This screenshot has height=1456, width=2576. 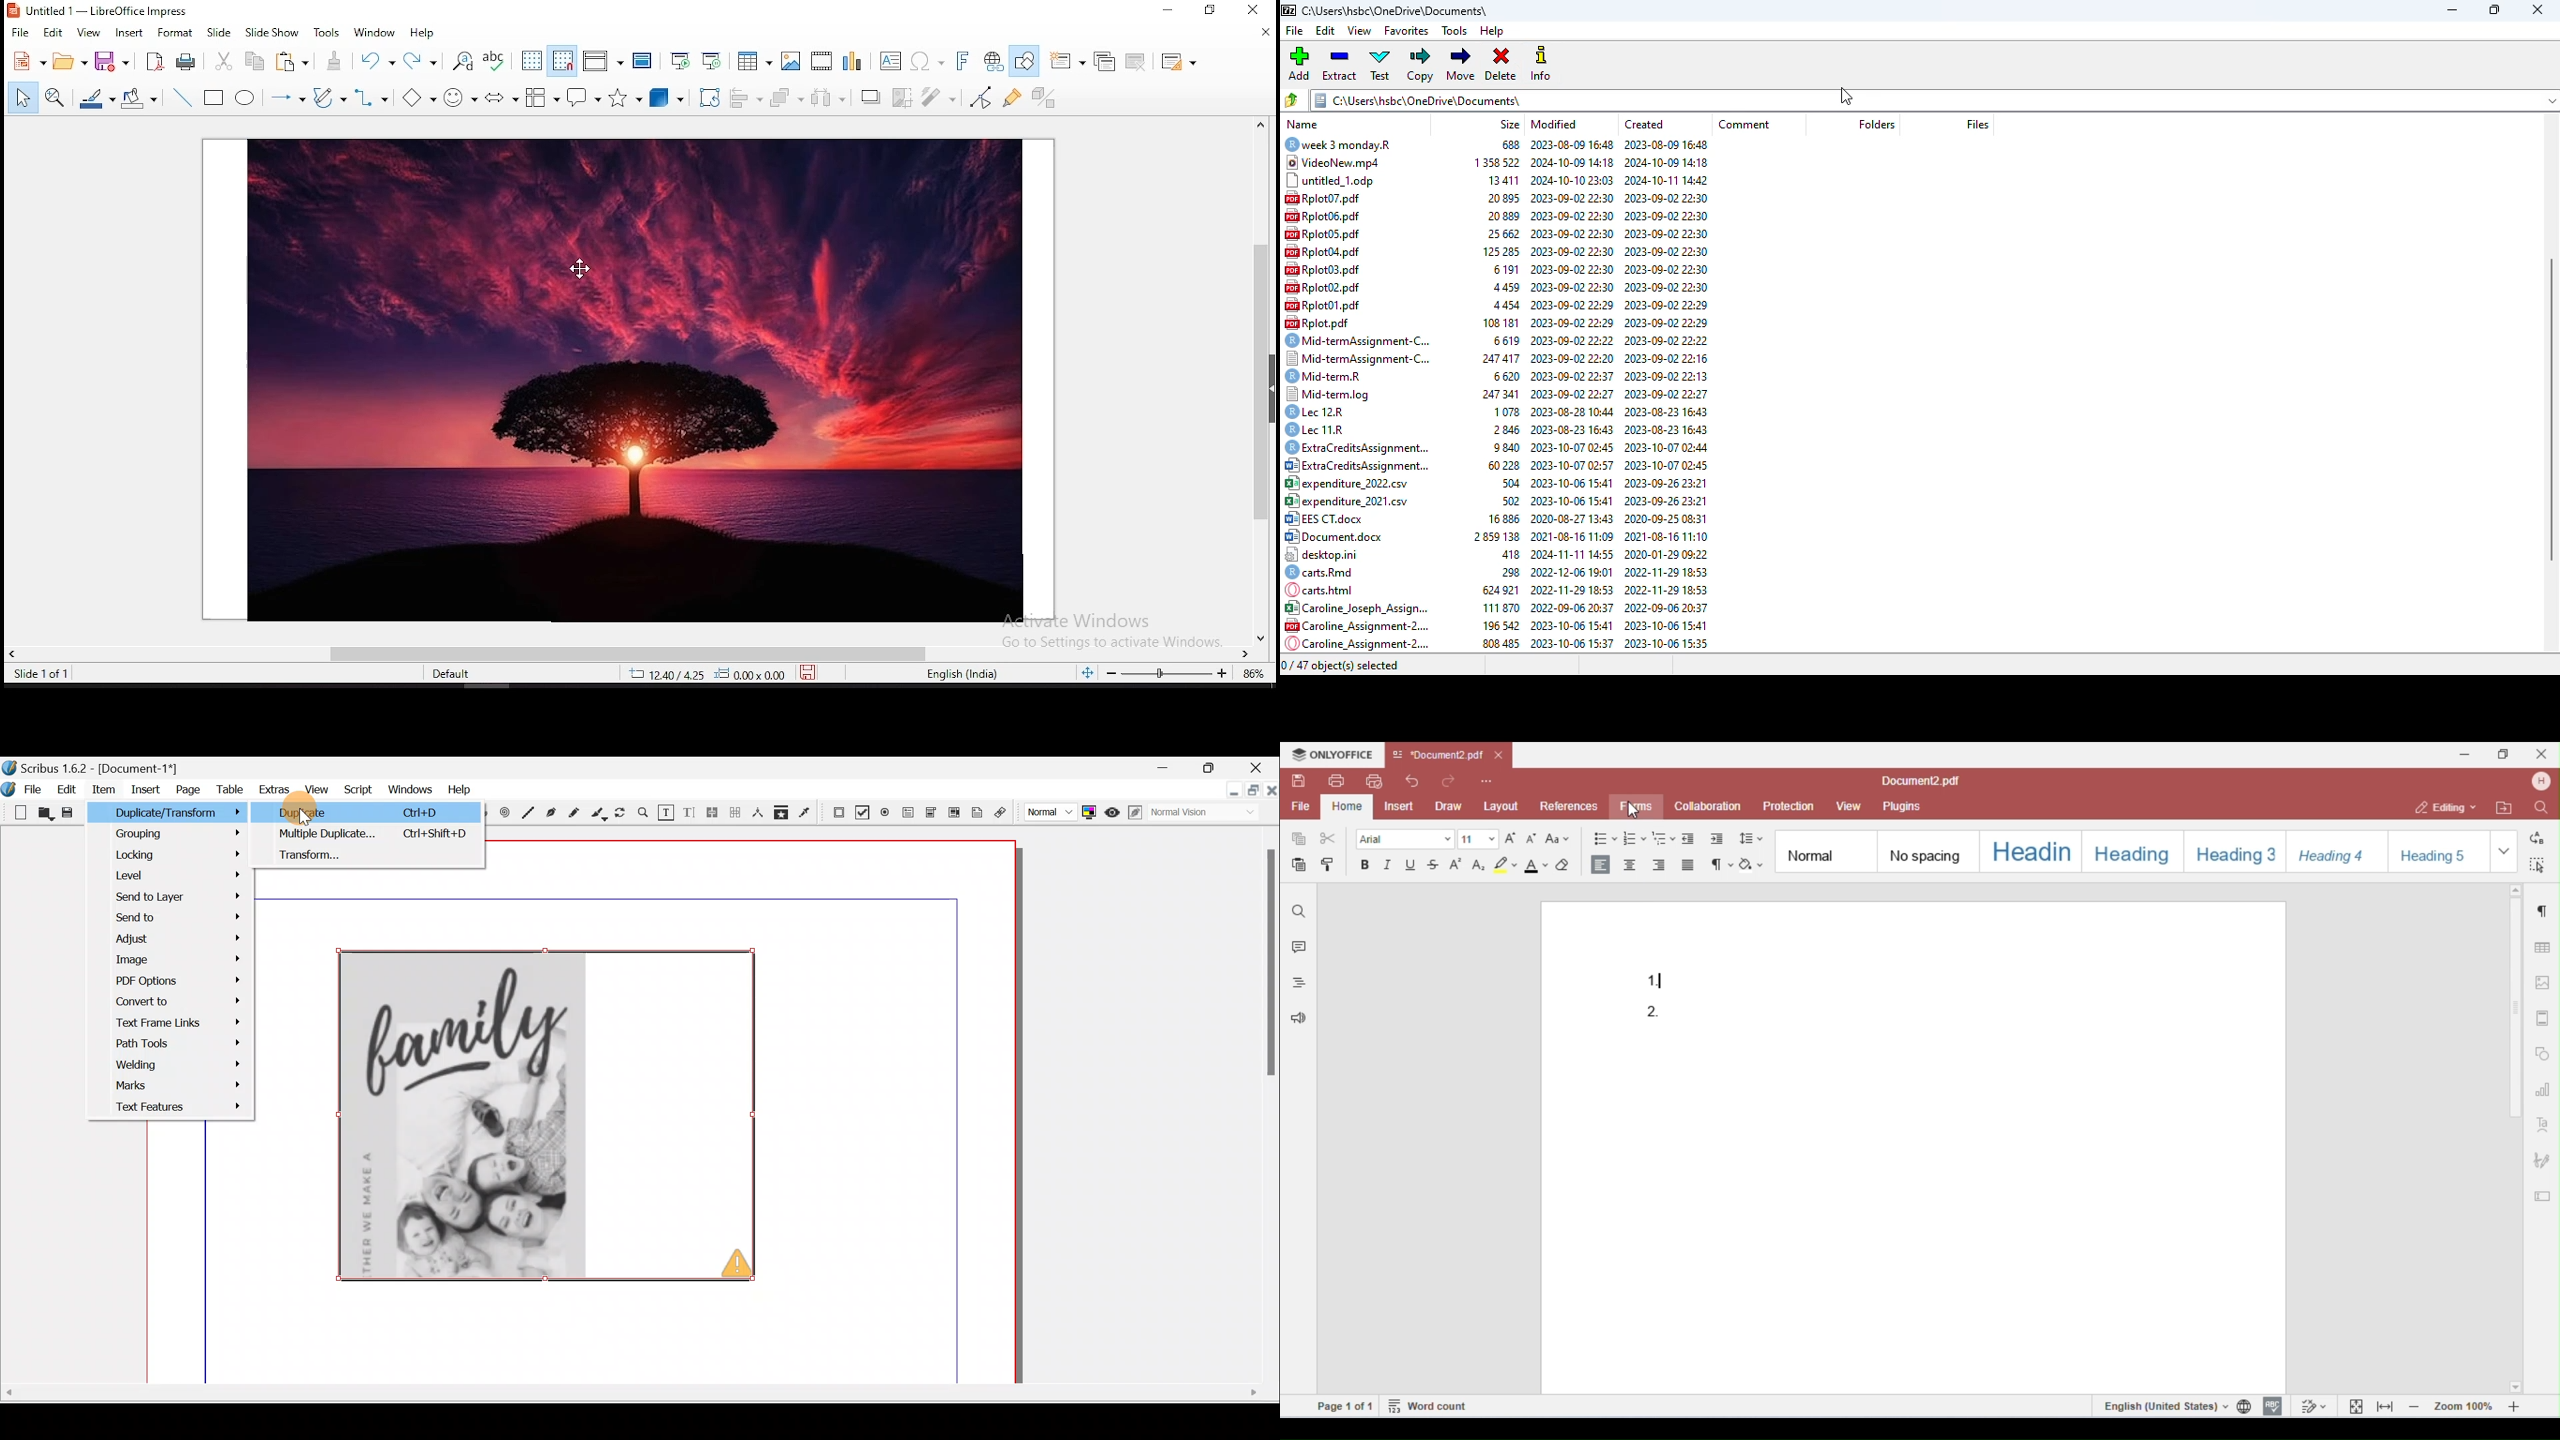 I want to click on 2846, so click(x=1505, y=432).